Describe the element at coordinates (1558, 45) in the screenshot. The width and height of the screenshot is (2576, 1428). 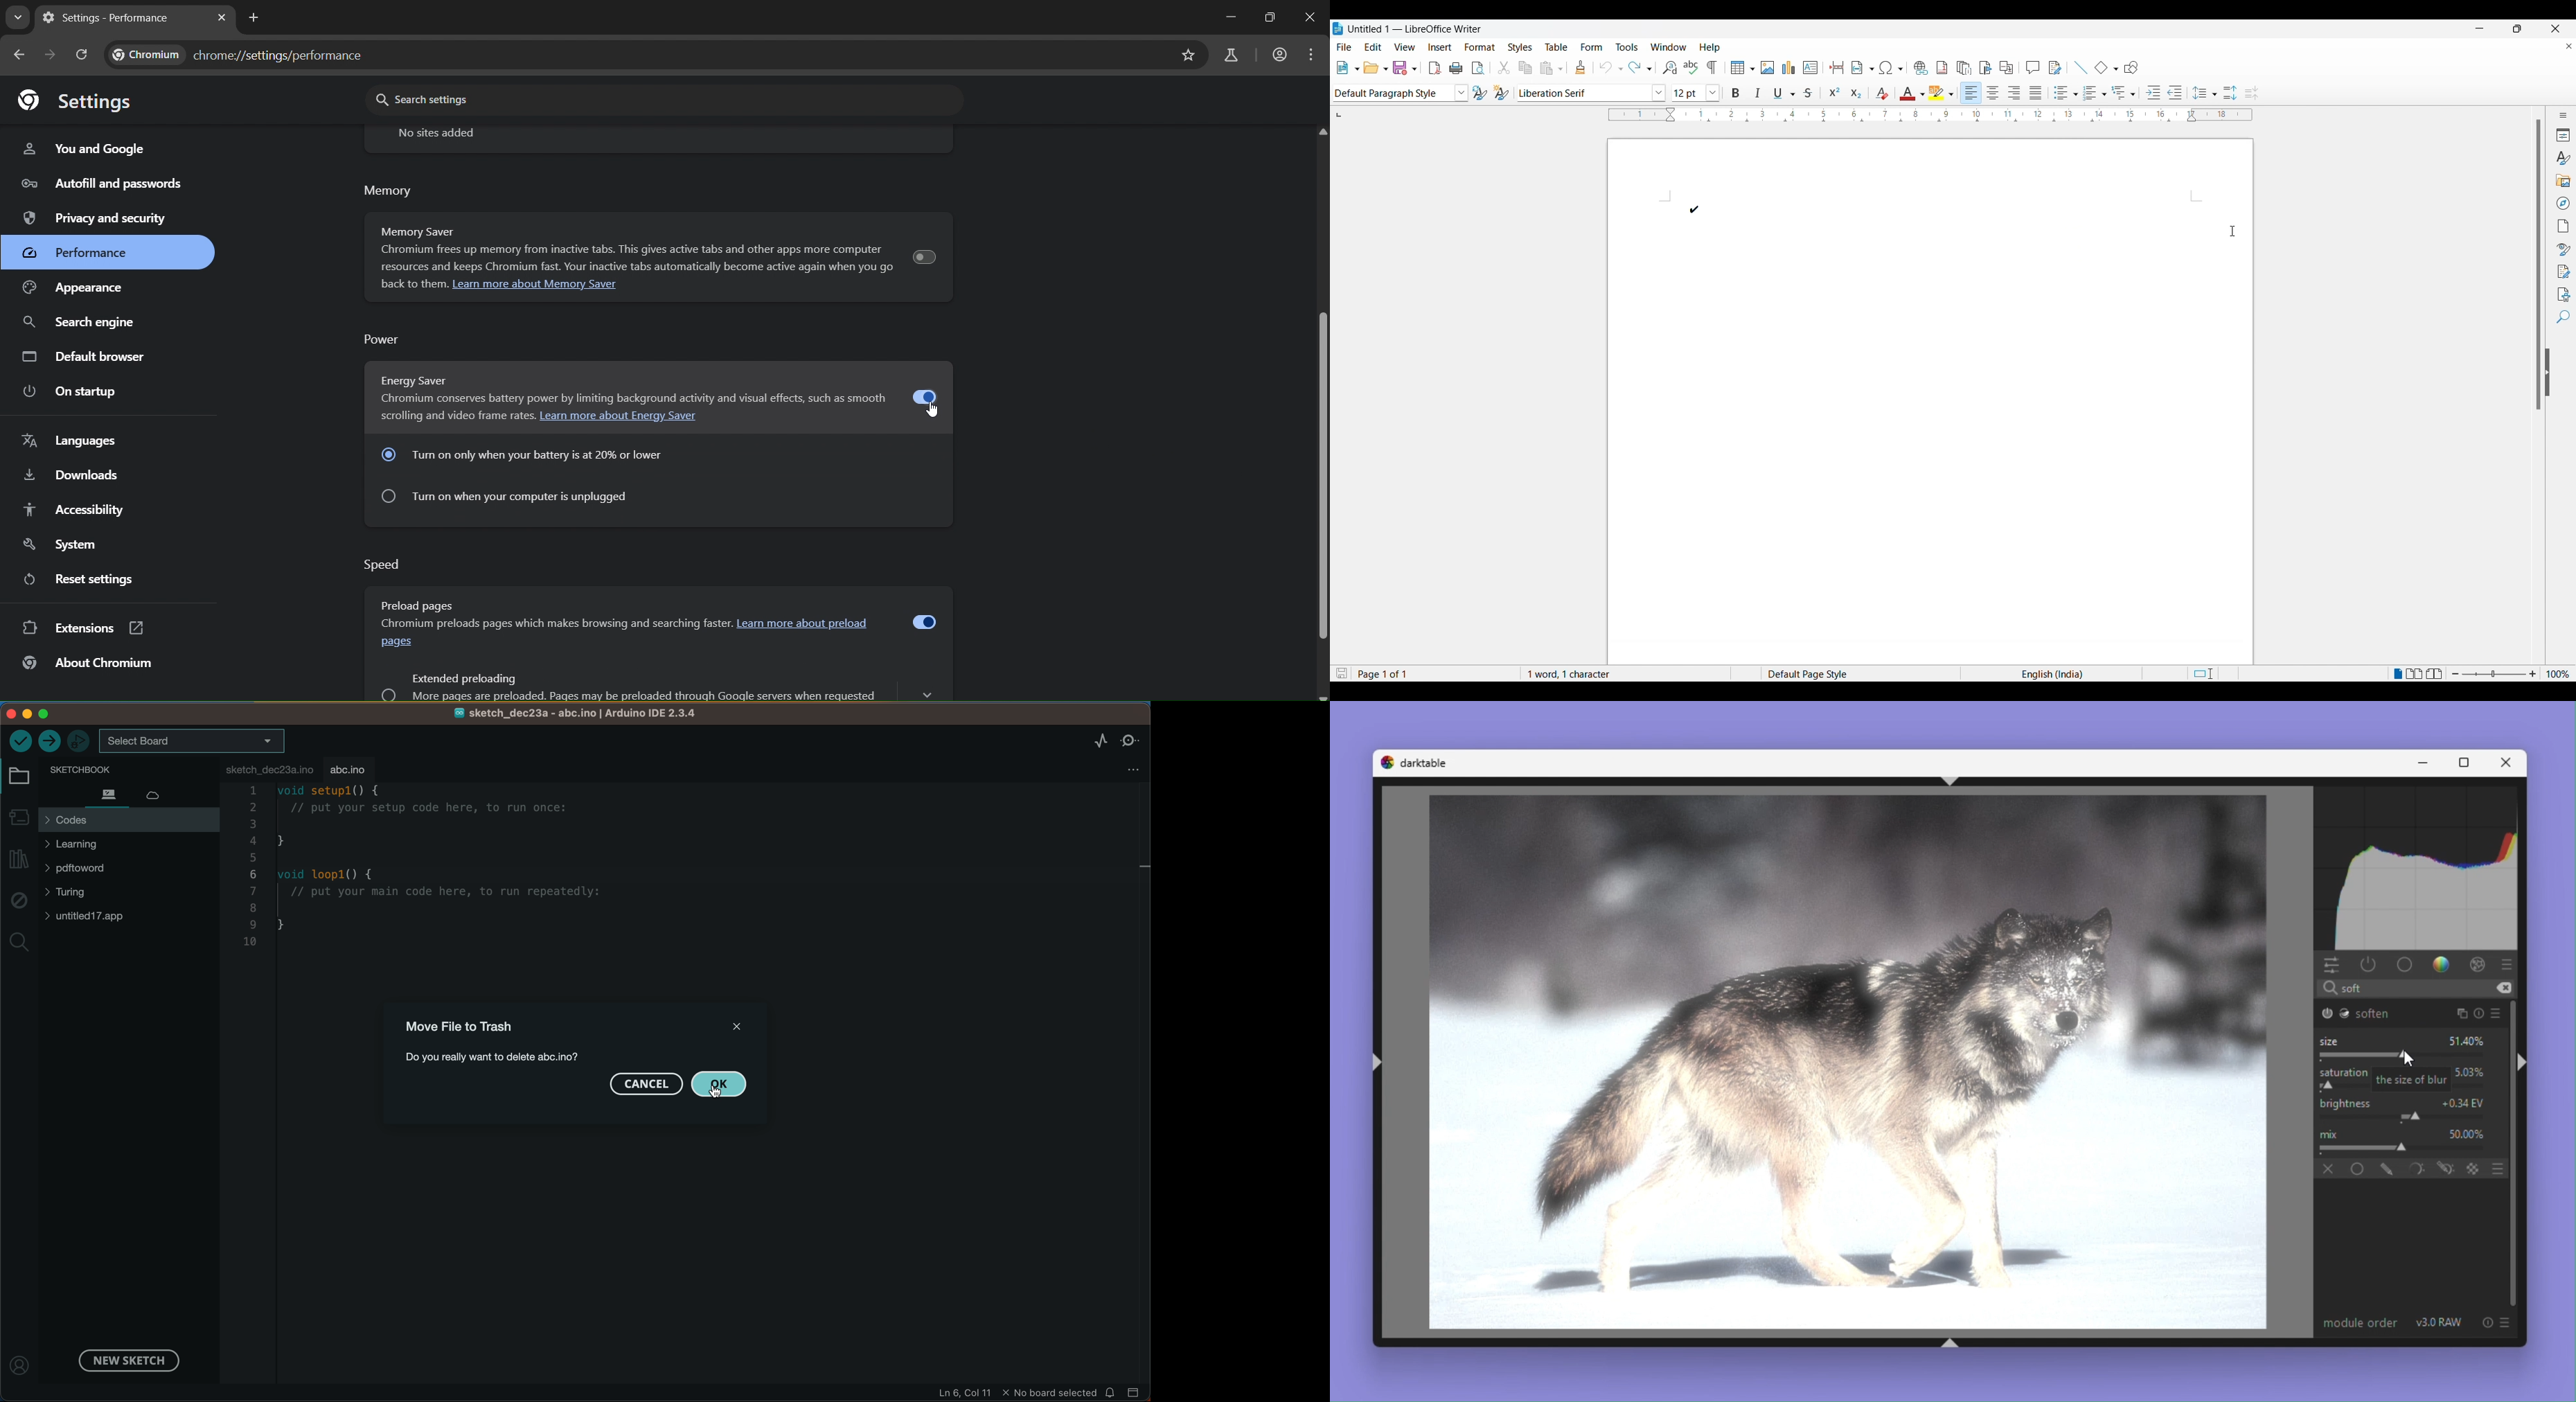
I see `Table` at that location.